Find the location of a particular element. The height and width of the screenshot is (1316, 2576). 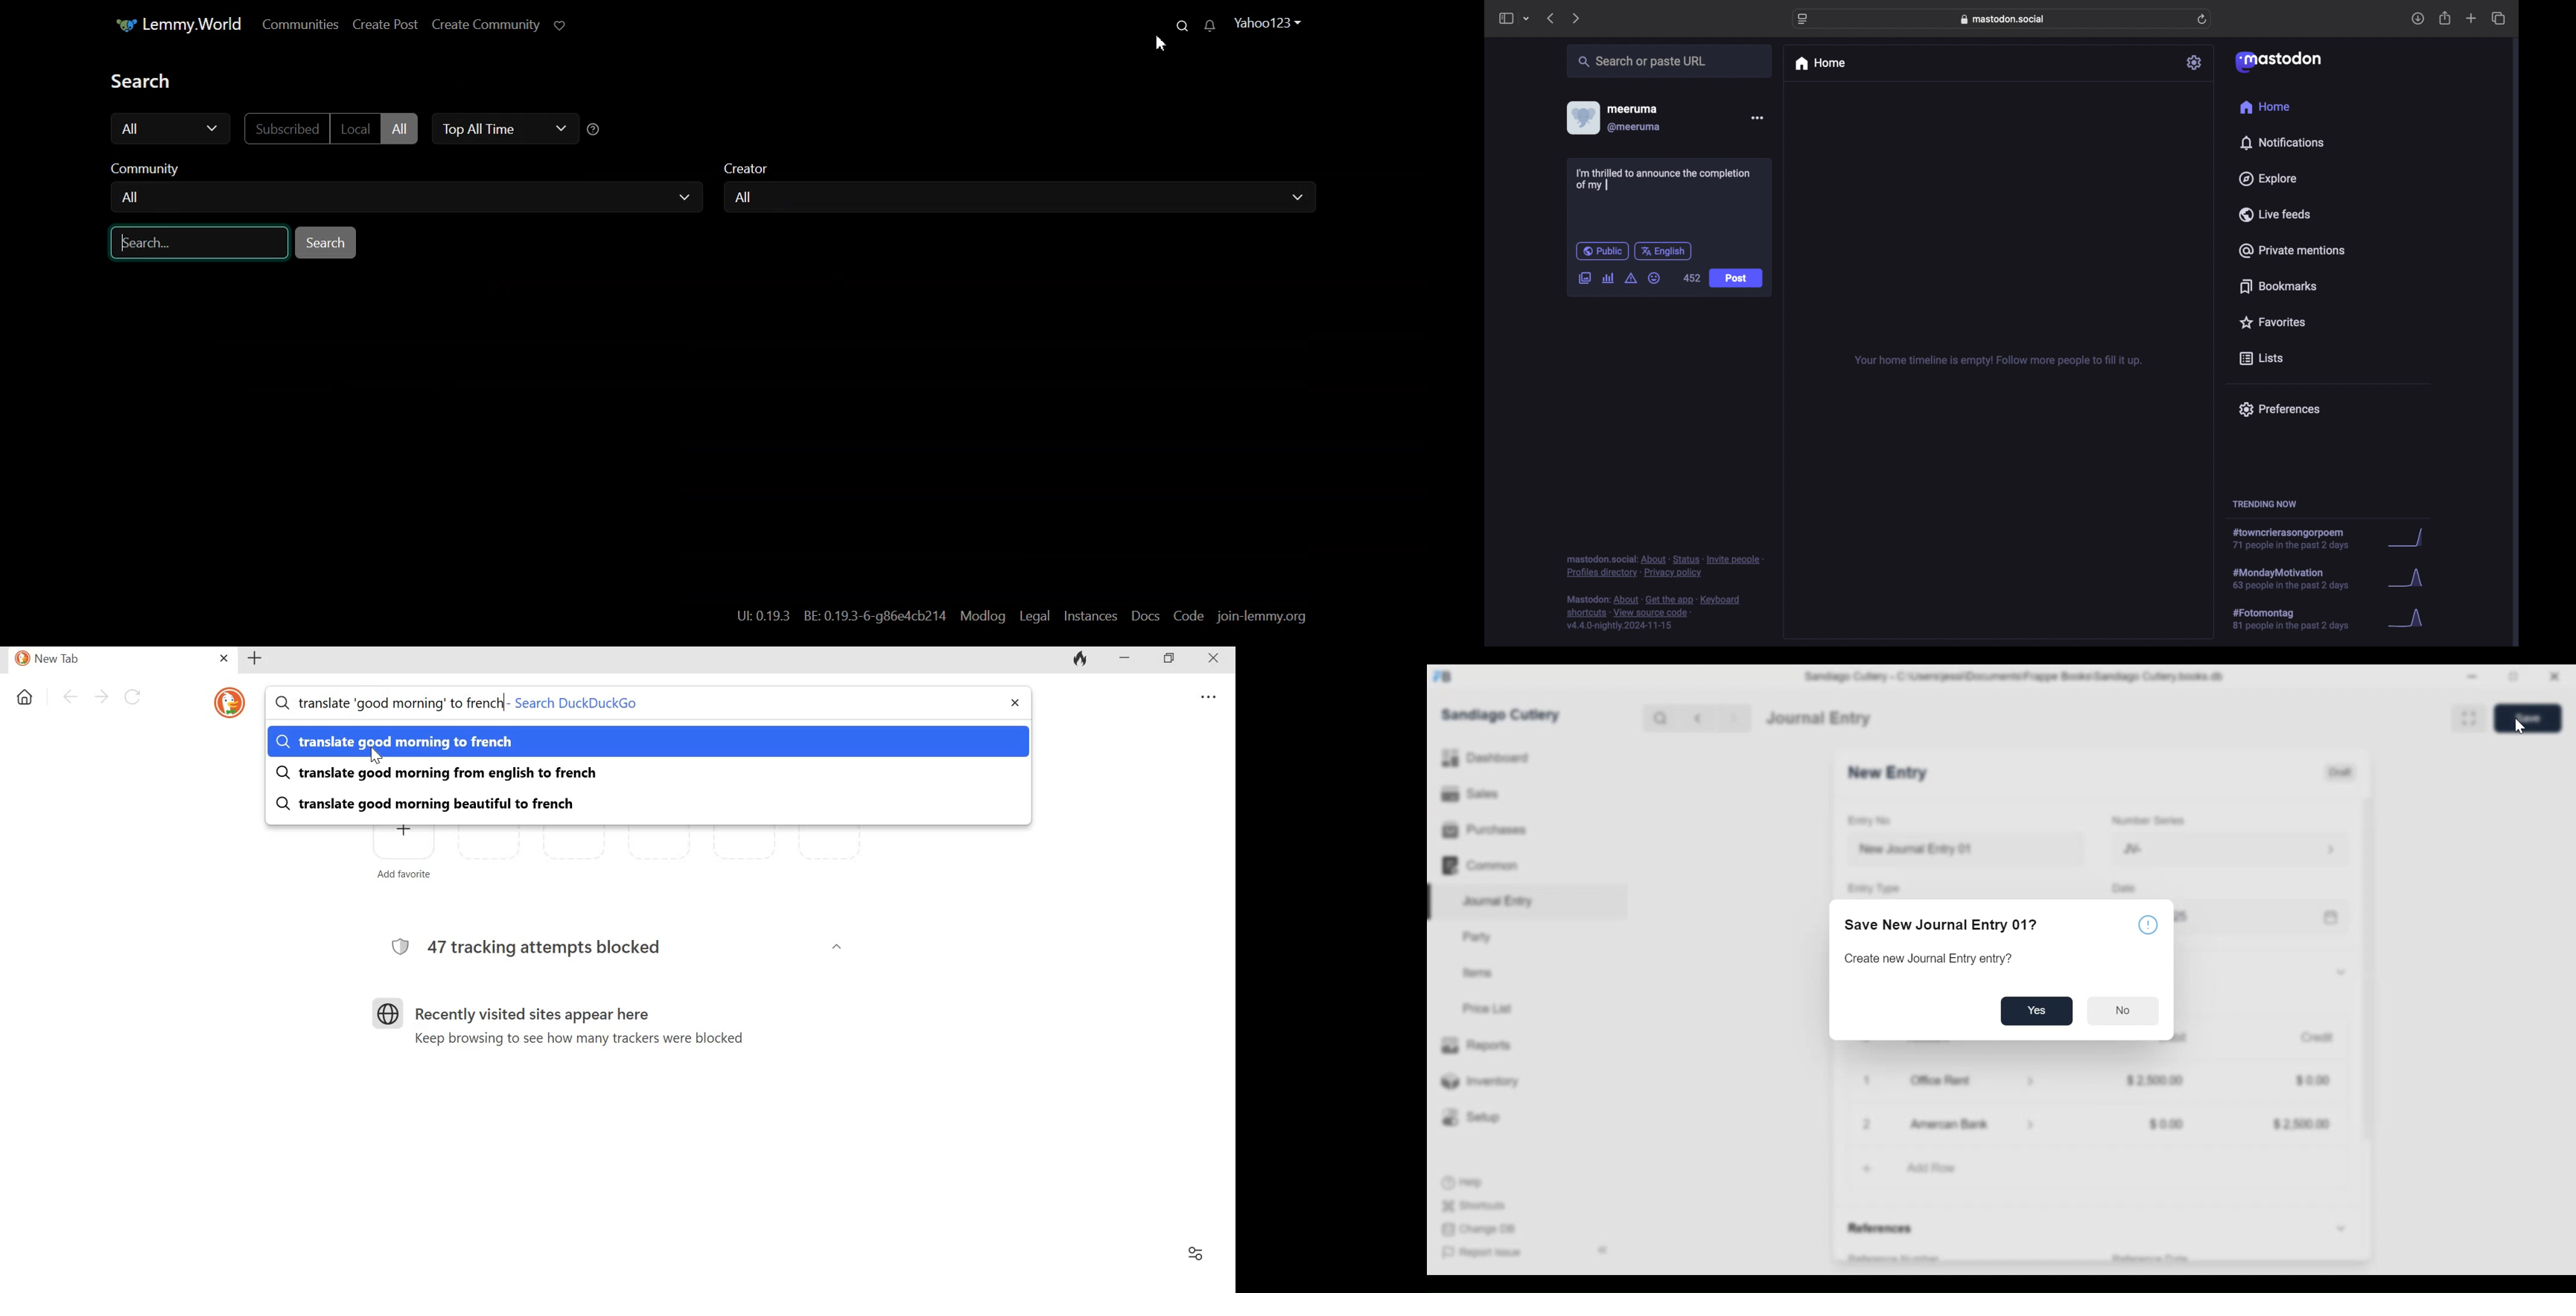

hashtag trend is located at coordinates (2295, 539).